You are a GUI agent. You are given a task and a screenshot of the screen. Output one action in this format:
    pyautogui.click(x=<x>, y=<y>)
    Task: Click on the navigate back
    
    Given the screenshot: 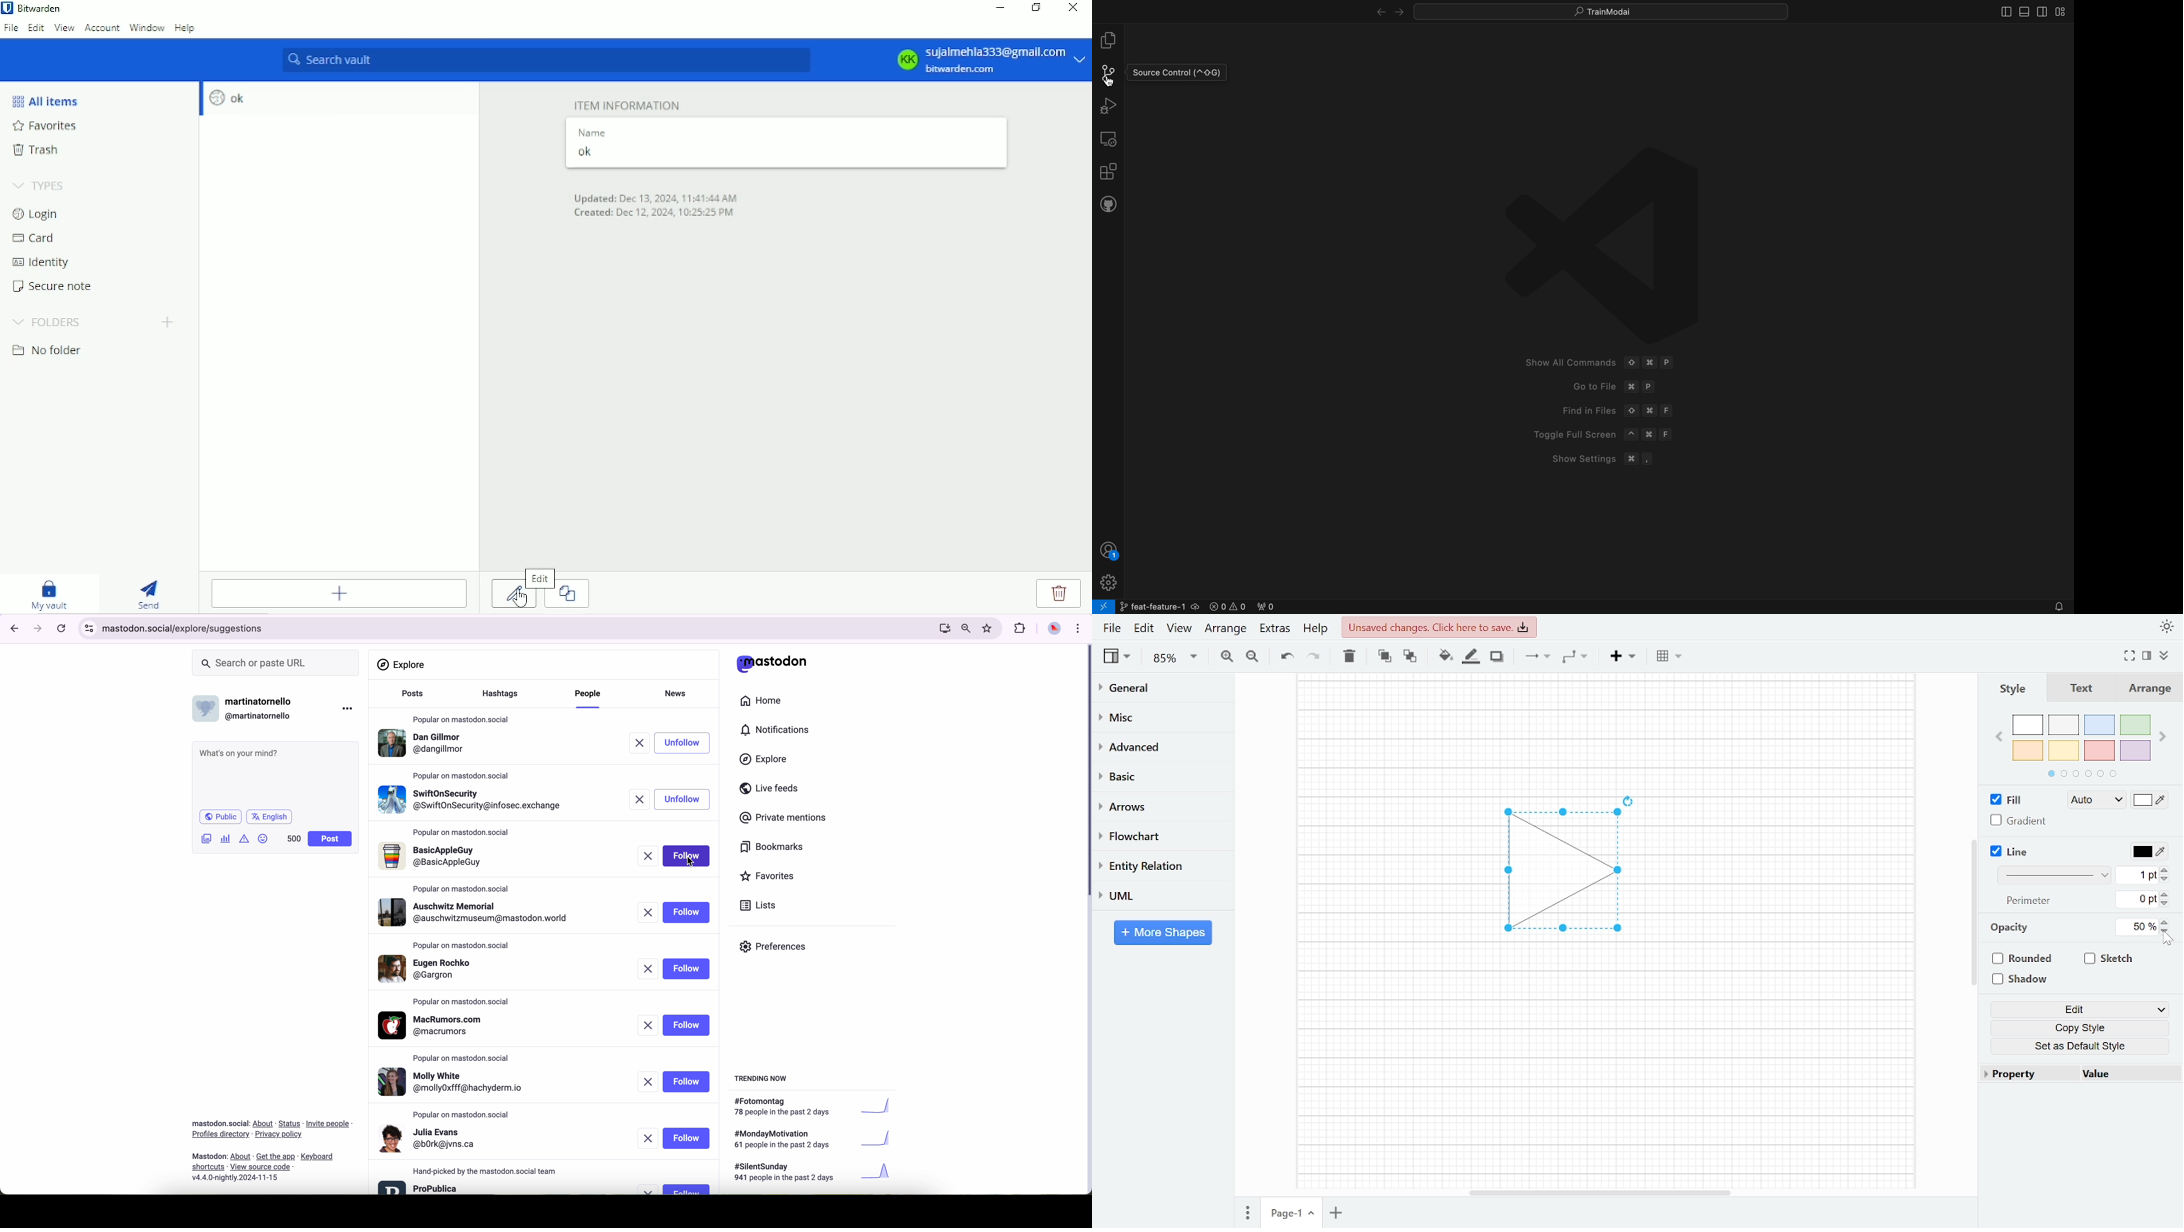 What is the action you would take?
    pyautogui.click(x=12, y=628)
    